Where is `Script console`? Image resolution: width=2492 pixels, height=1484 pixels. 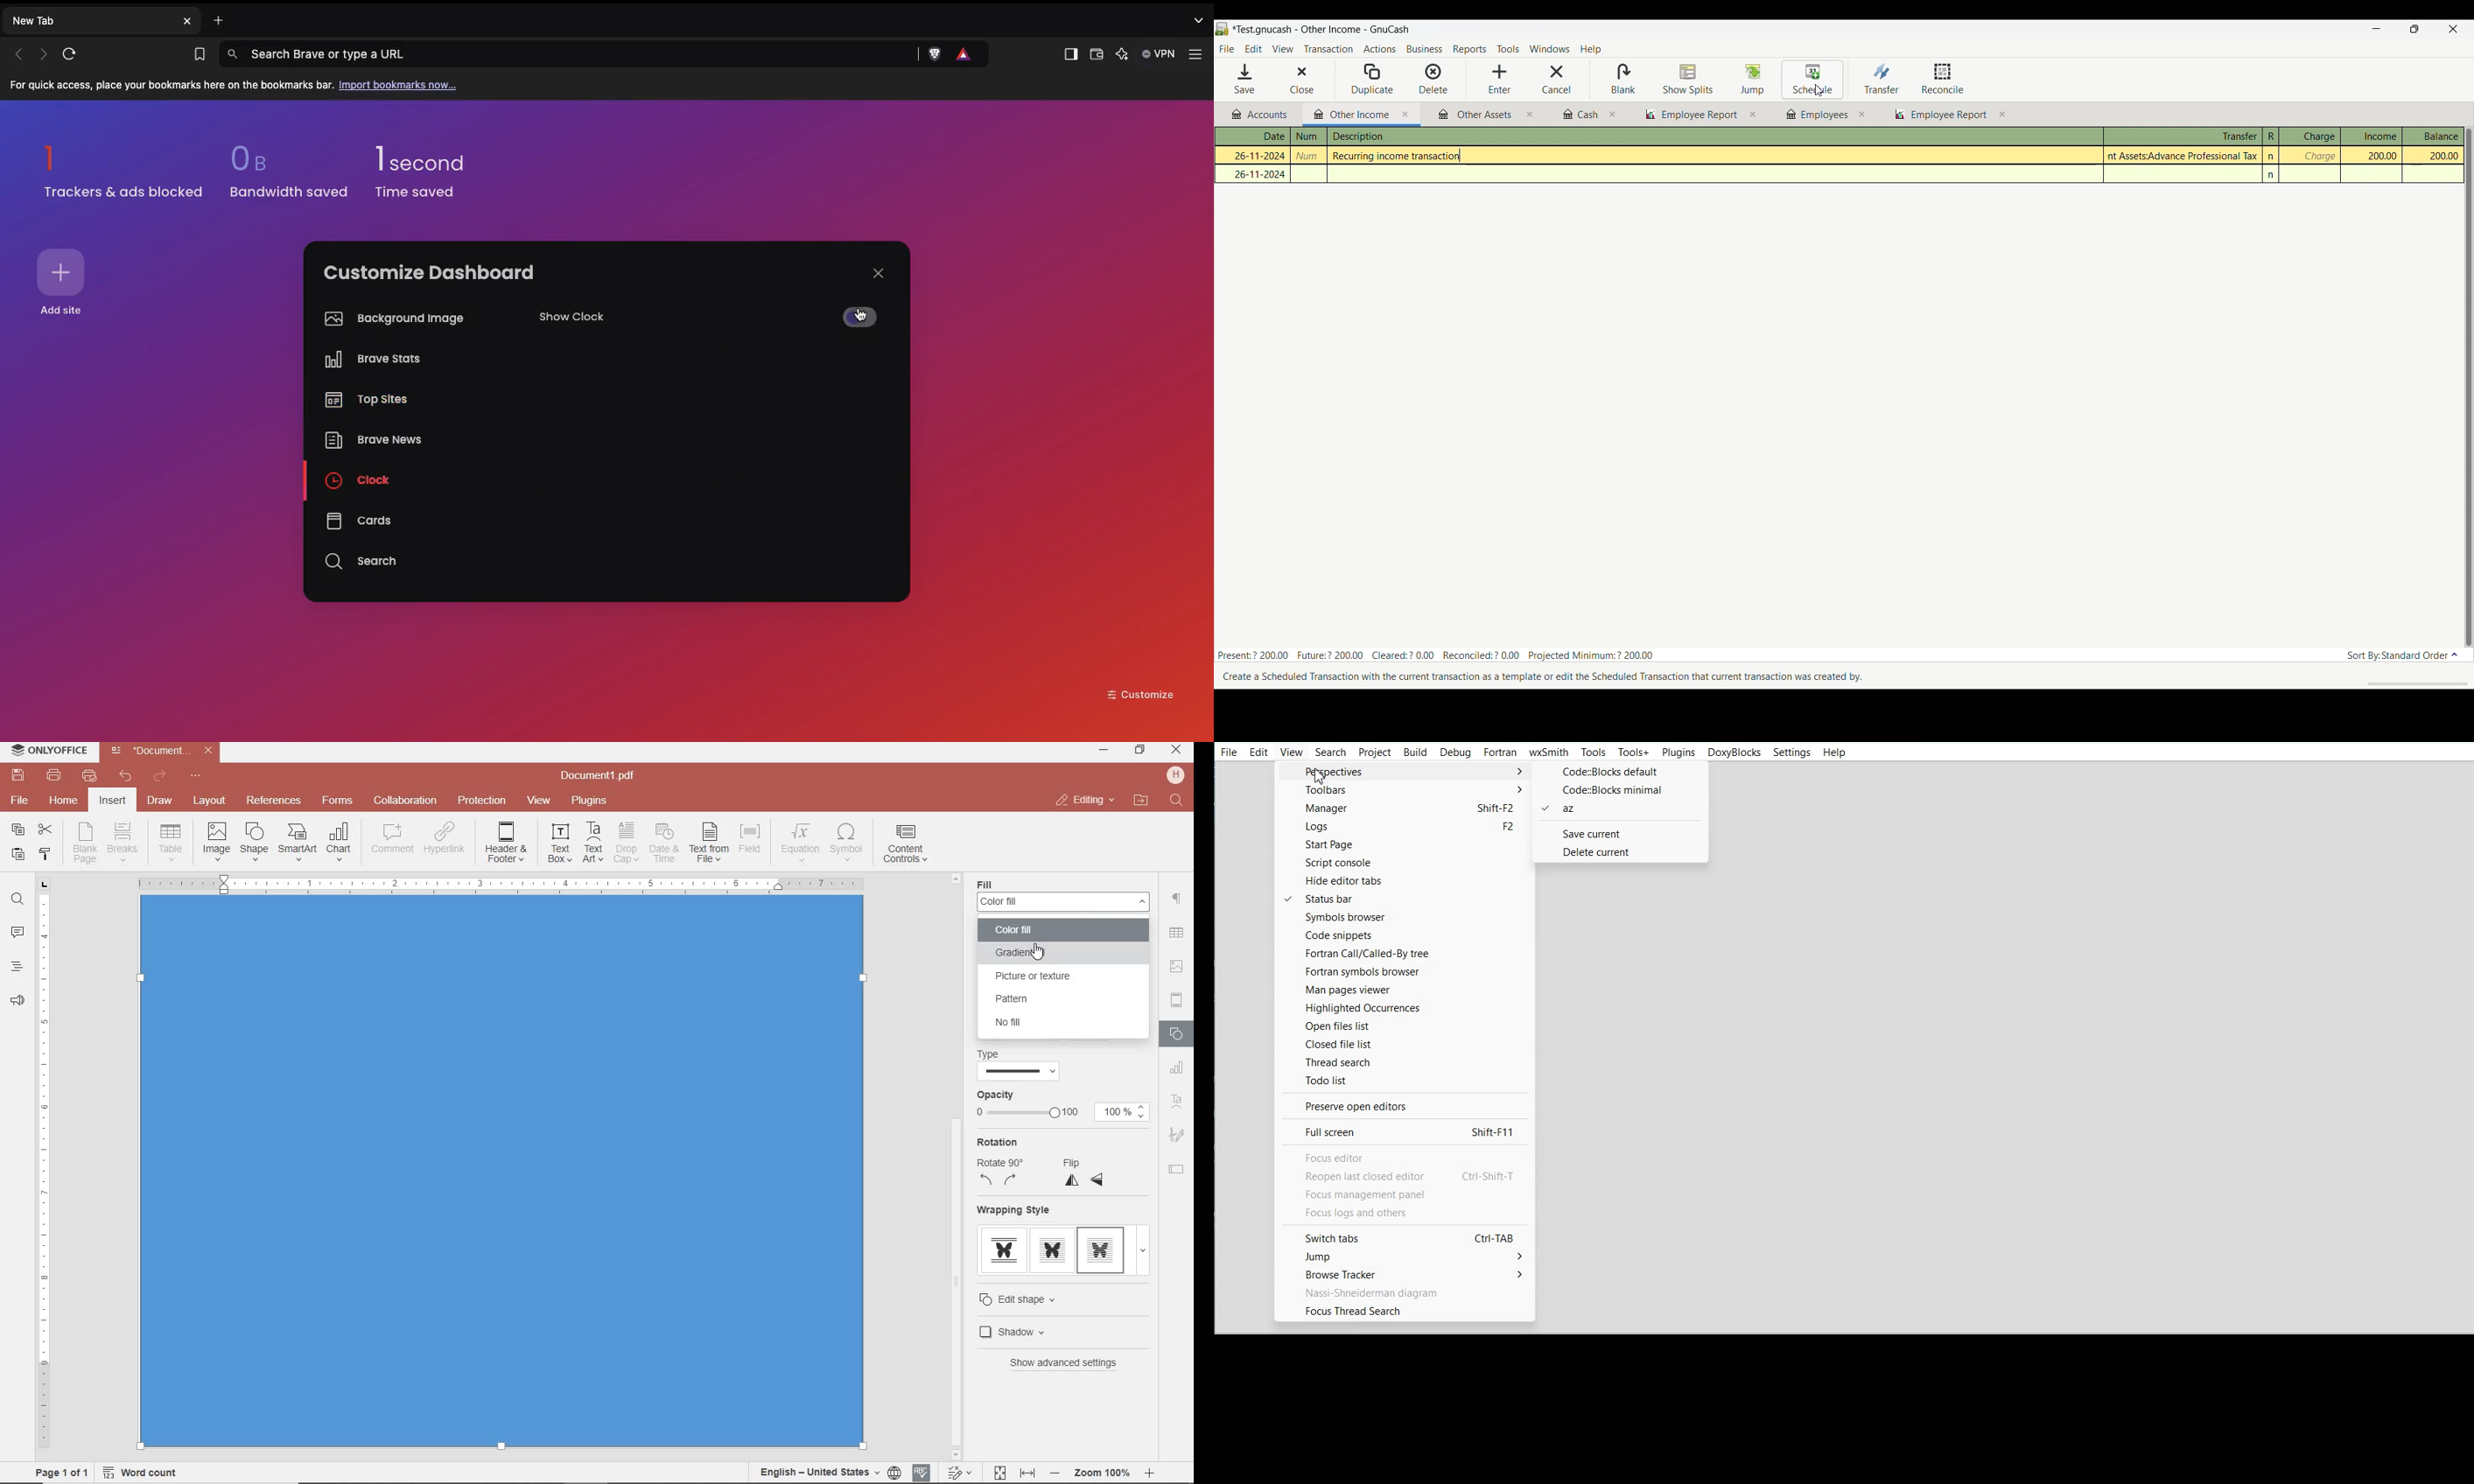 Script console is located at coordinates (1408, 862).